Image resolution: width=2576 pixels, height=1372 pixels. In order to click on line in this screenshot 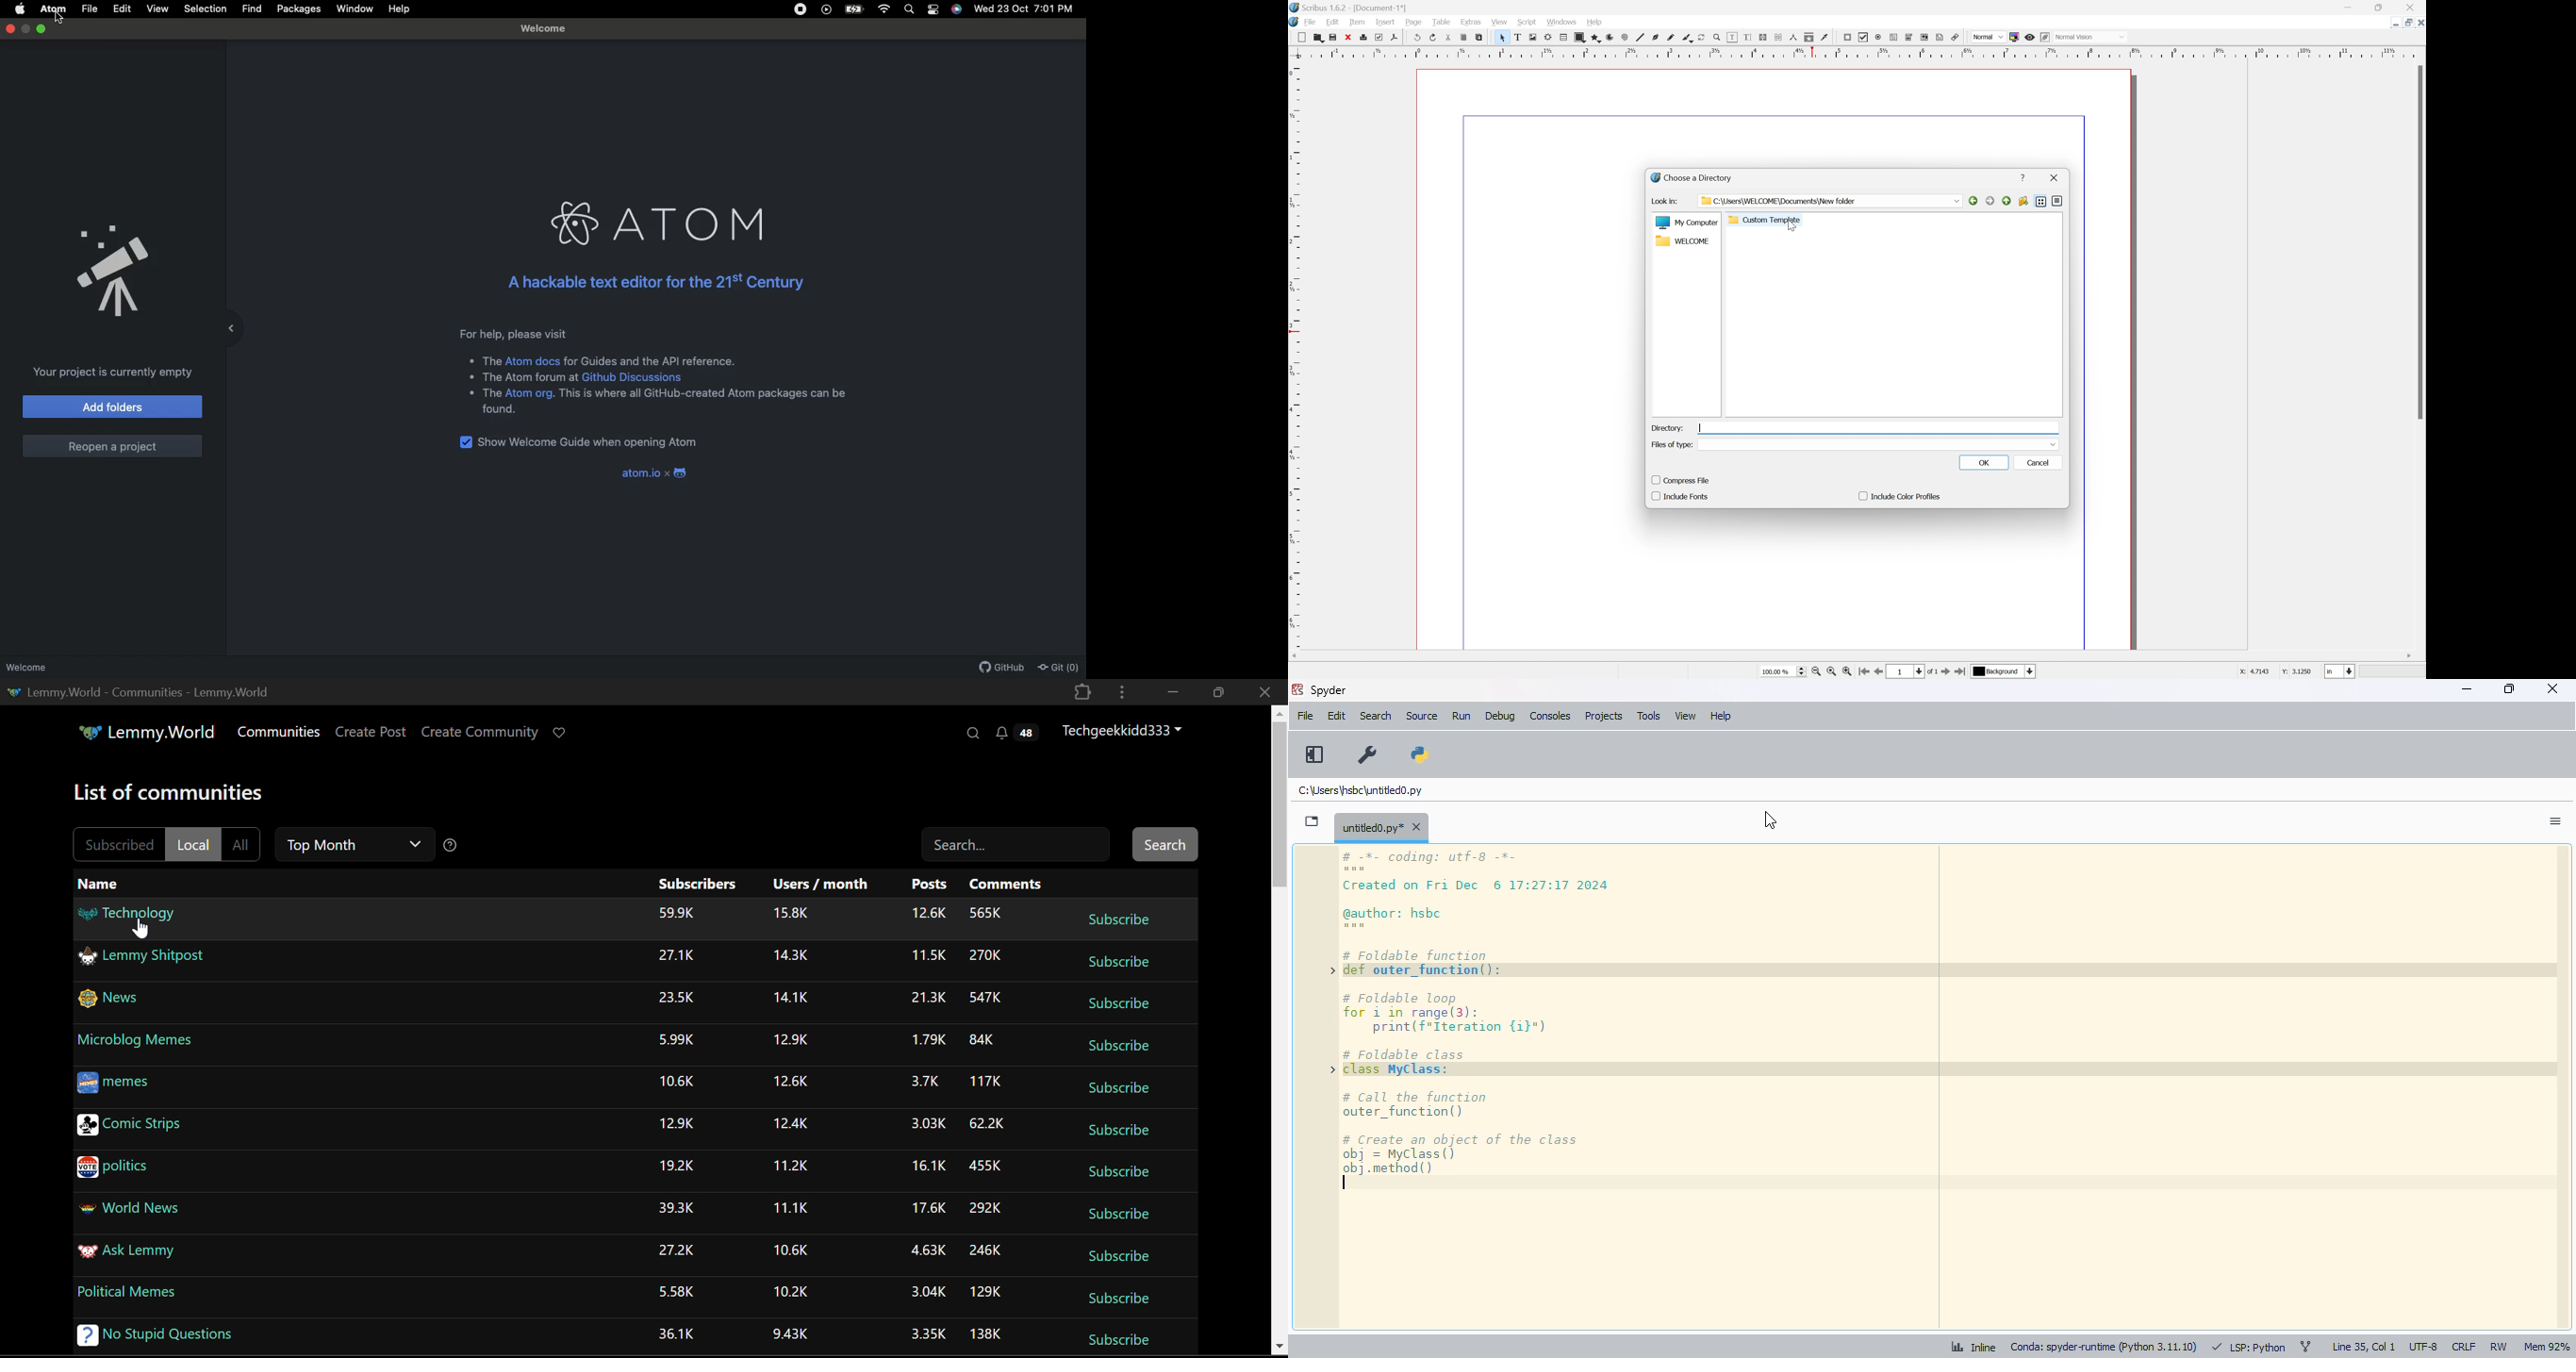, I will do `click(1639, 38)`.